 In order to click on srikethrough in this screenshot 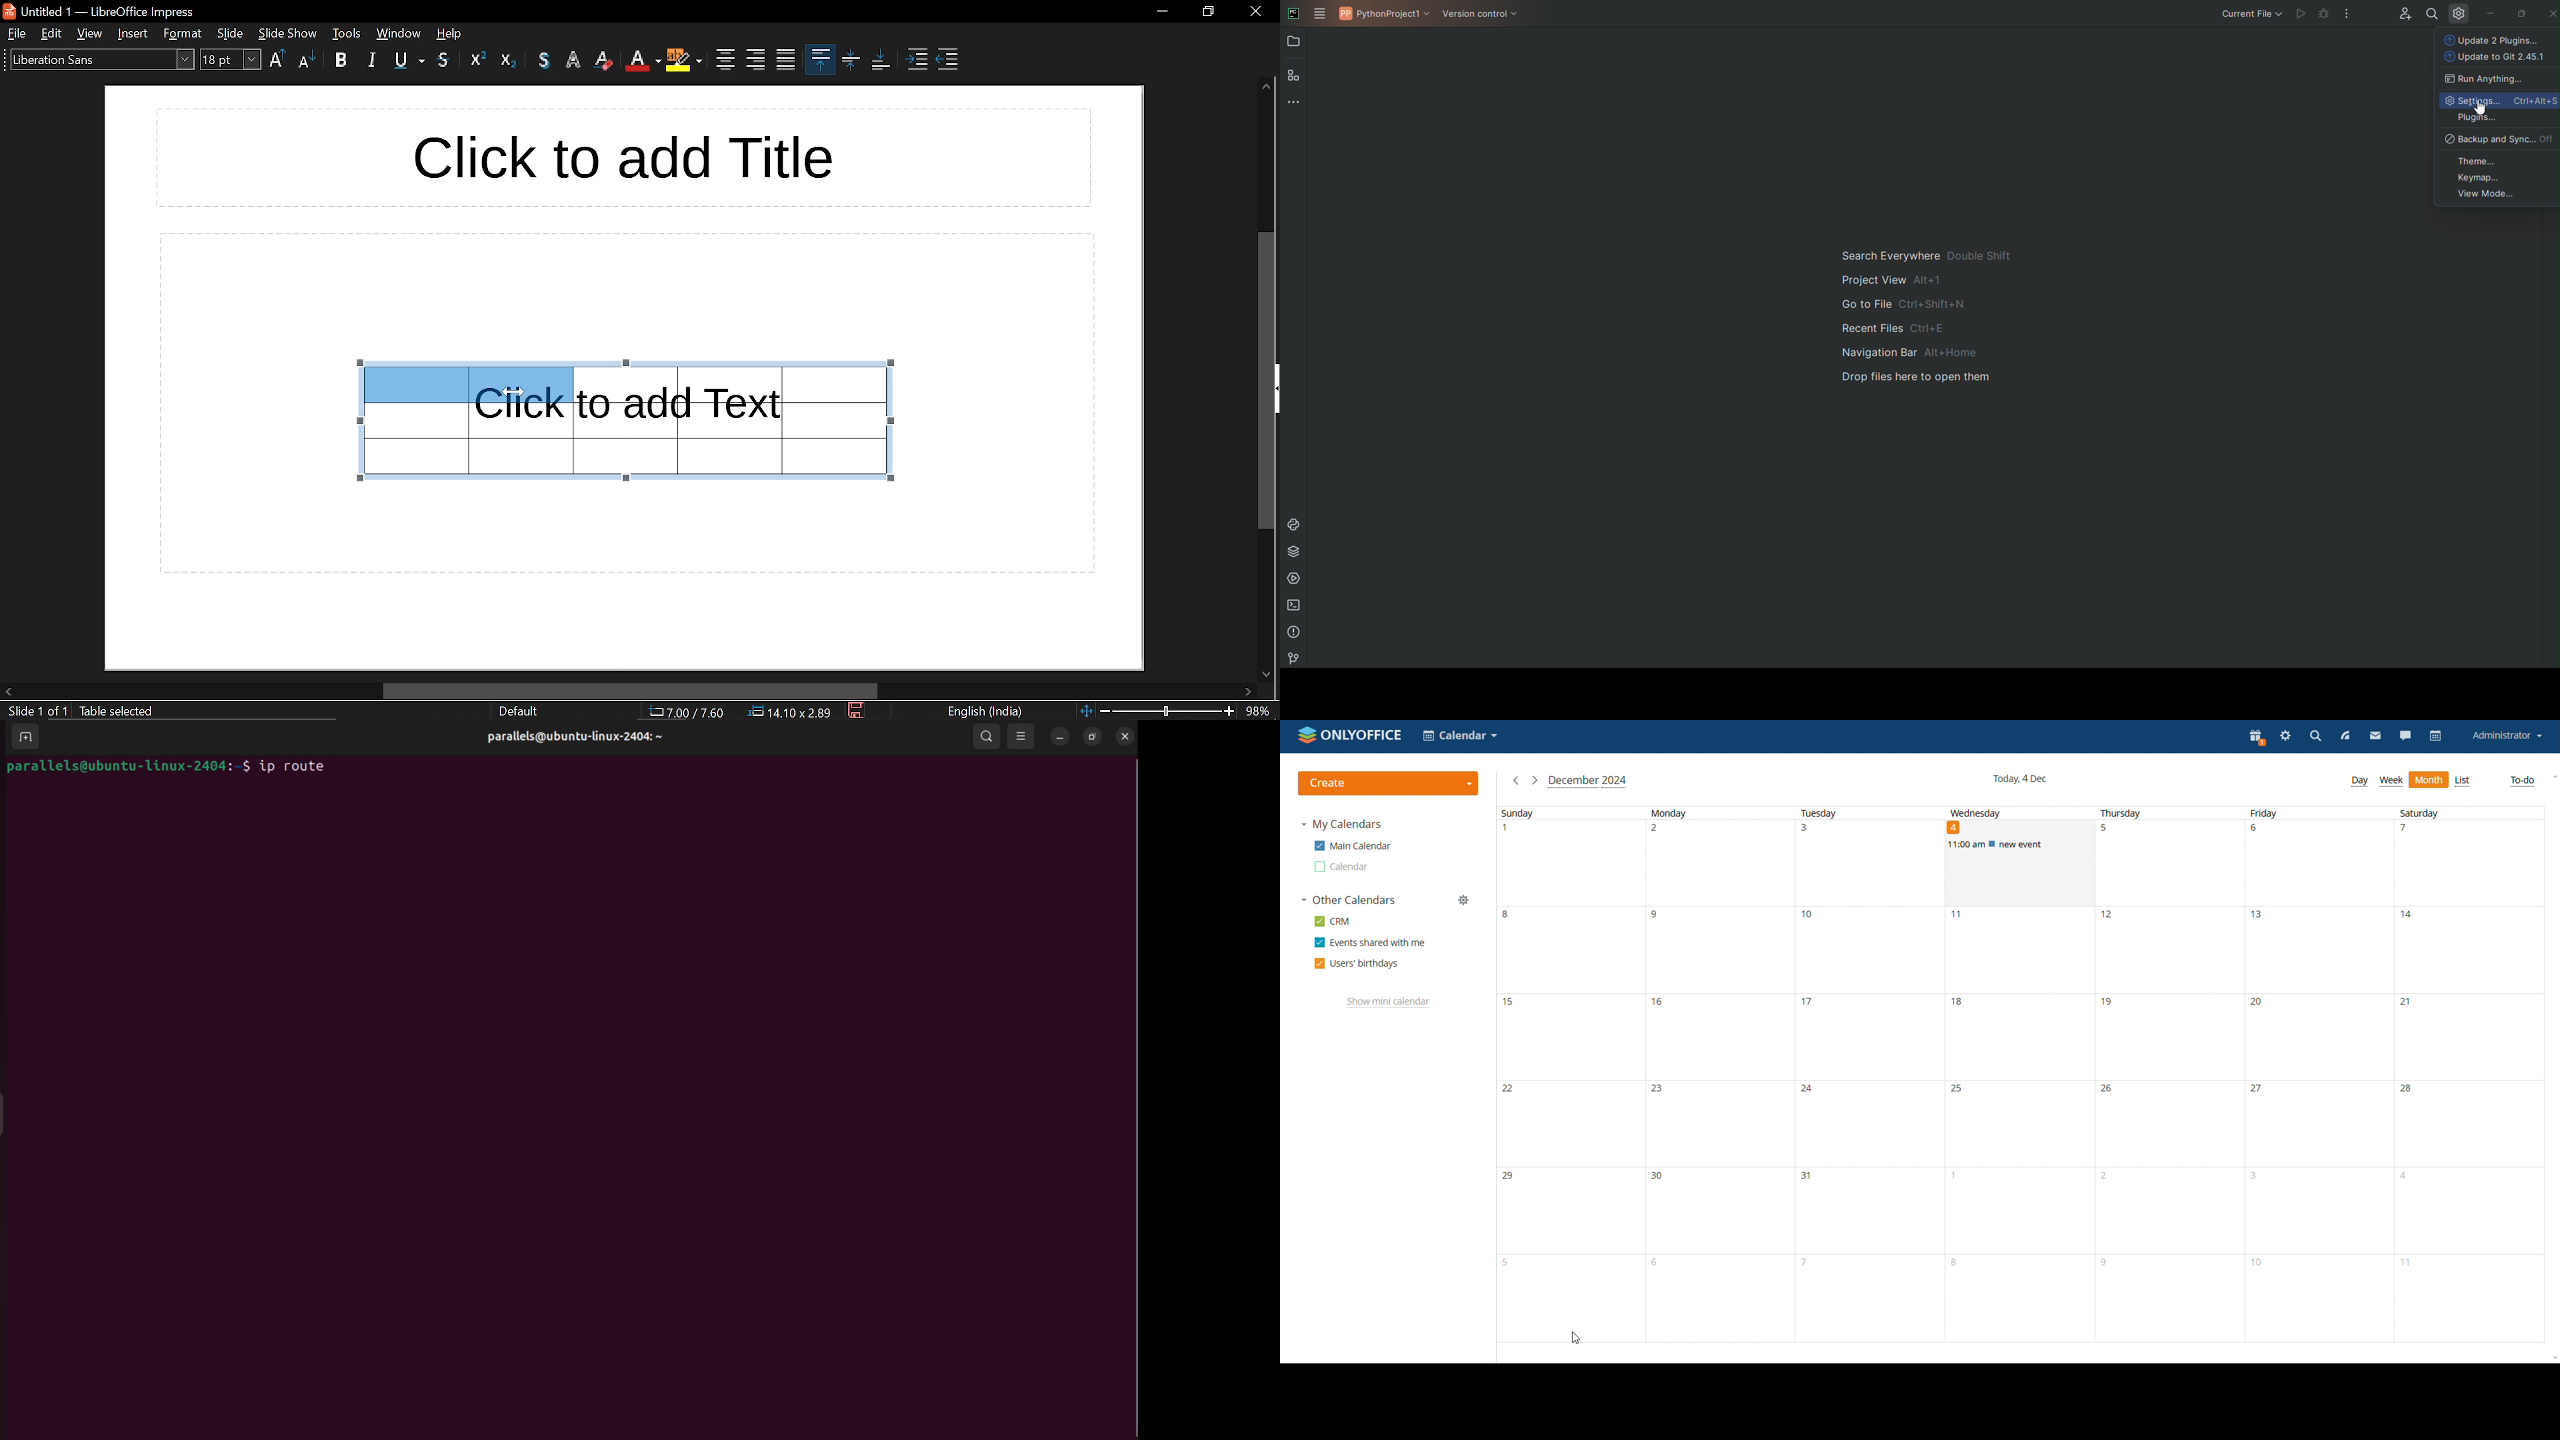, I will do `click(444, 60)`.